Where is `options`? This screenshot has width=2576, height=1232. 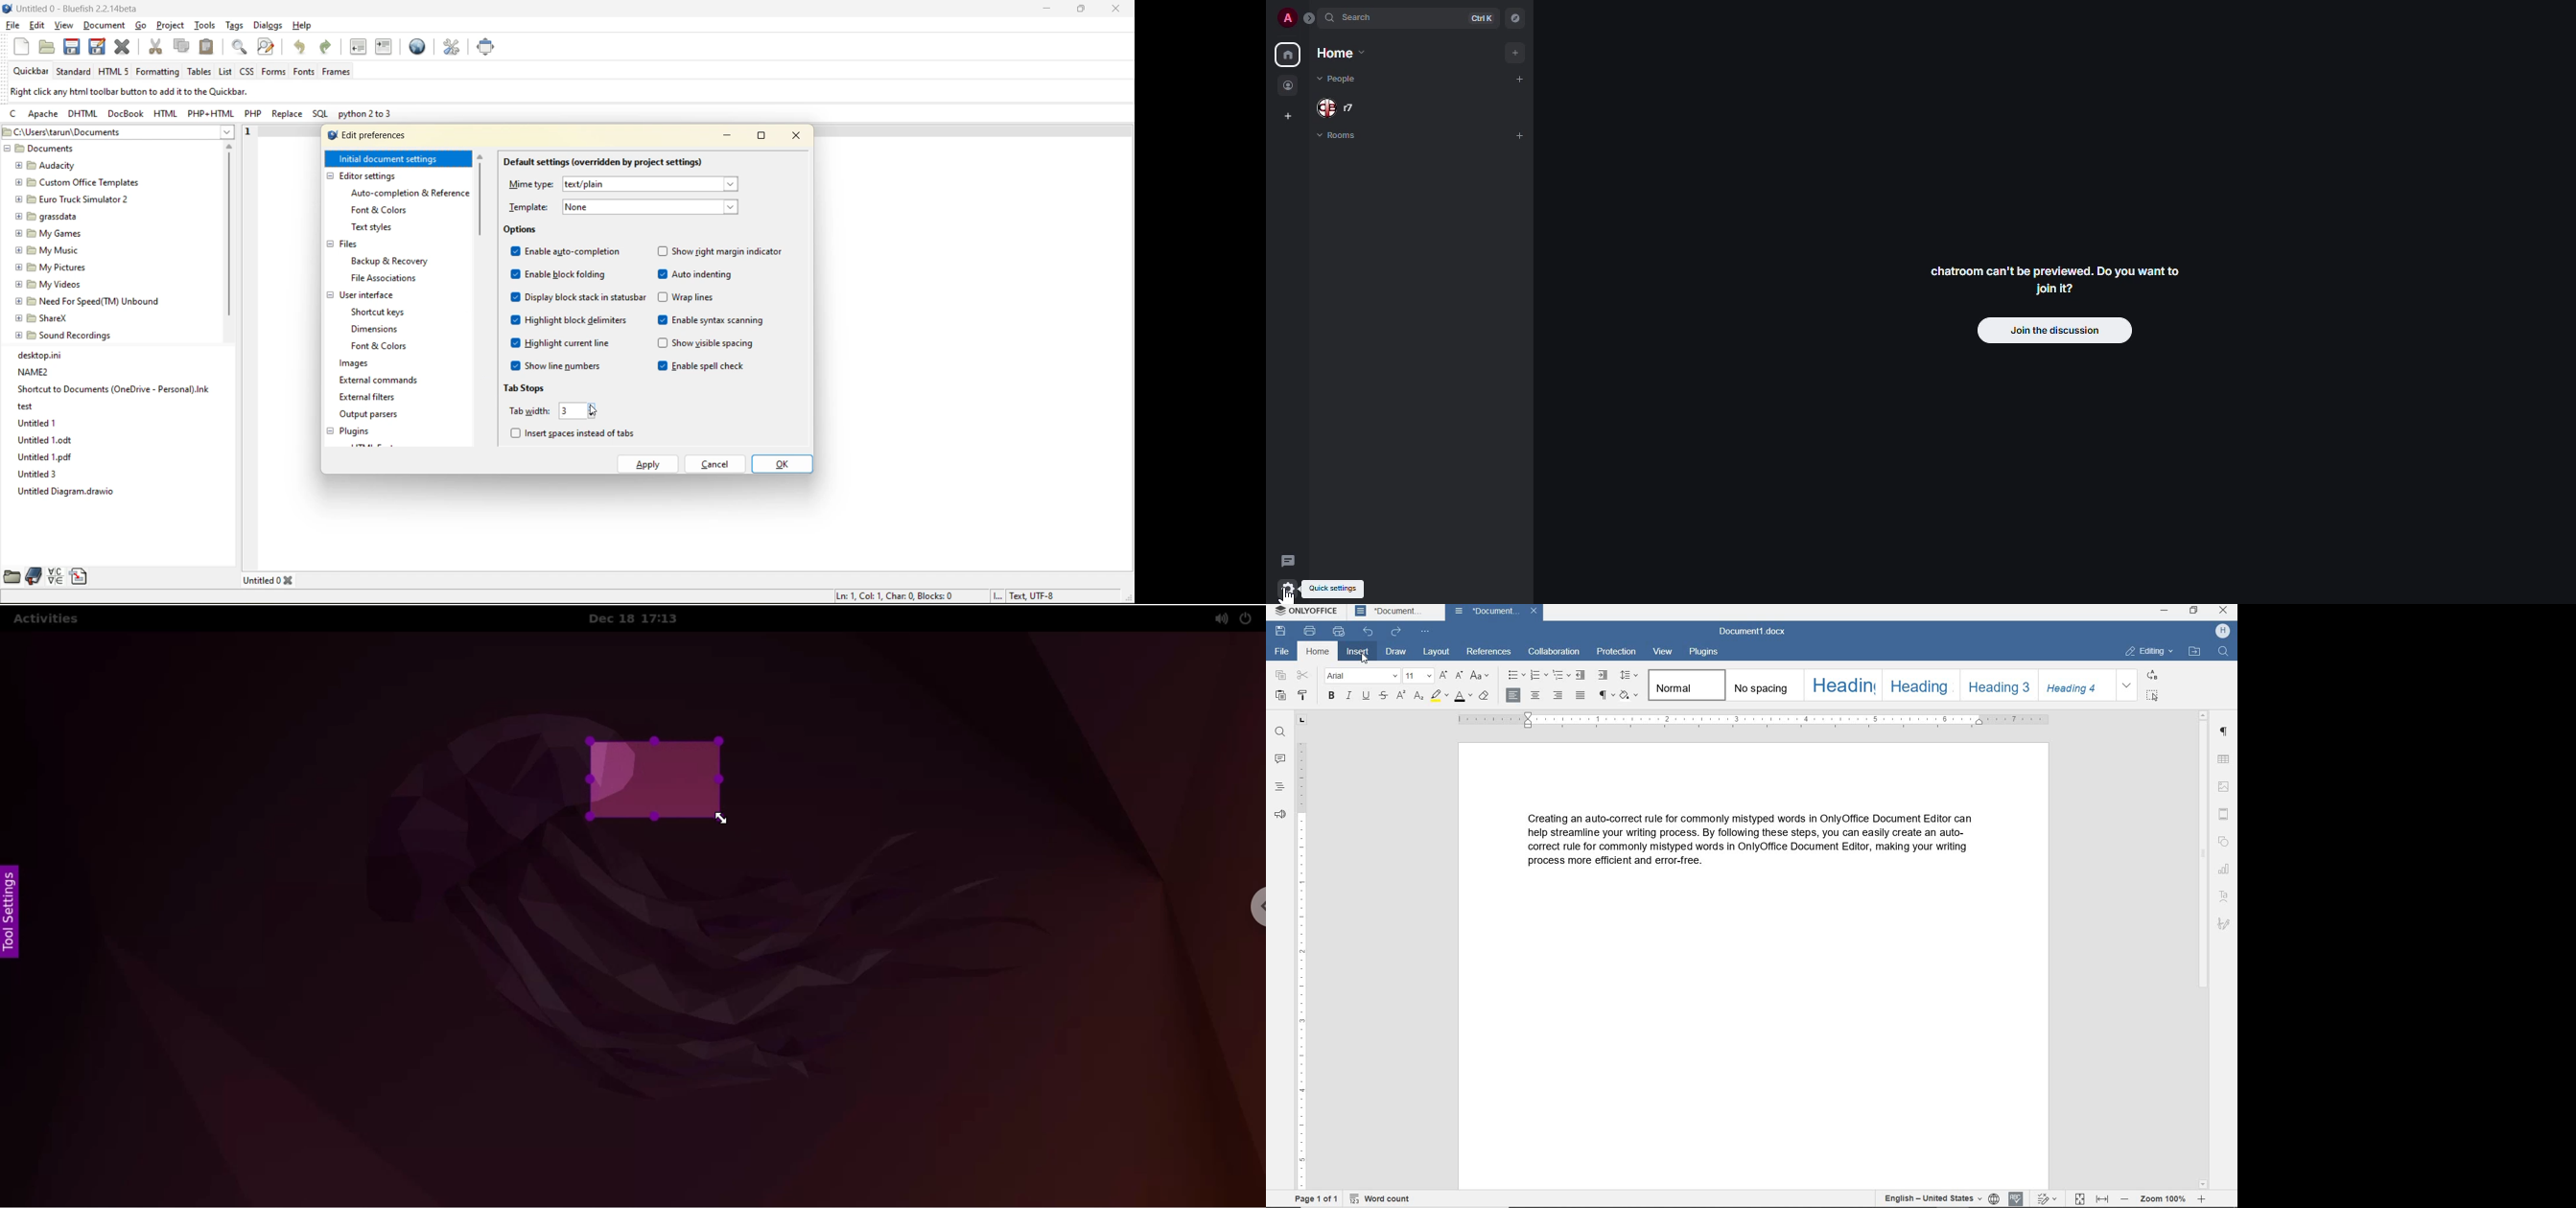
options is located at coordinates (520, 229).